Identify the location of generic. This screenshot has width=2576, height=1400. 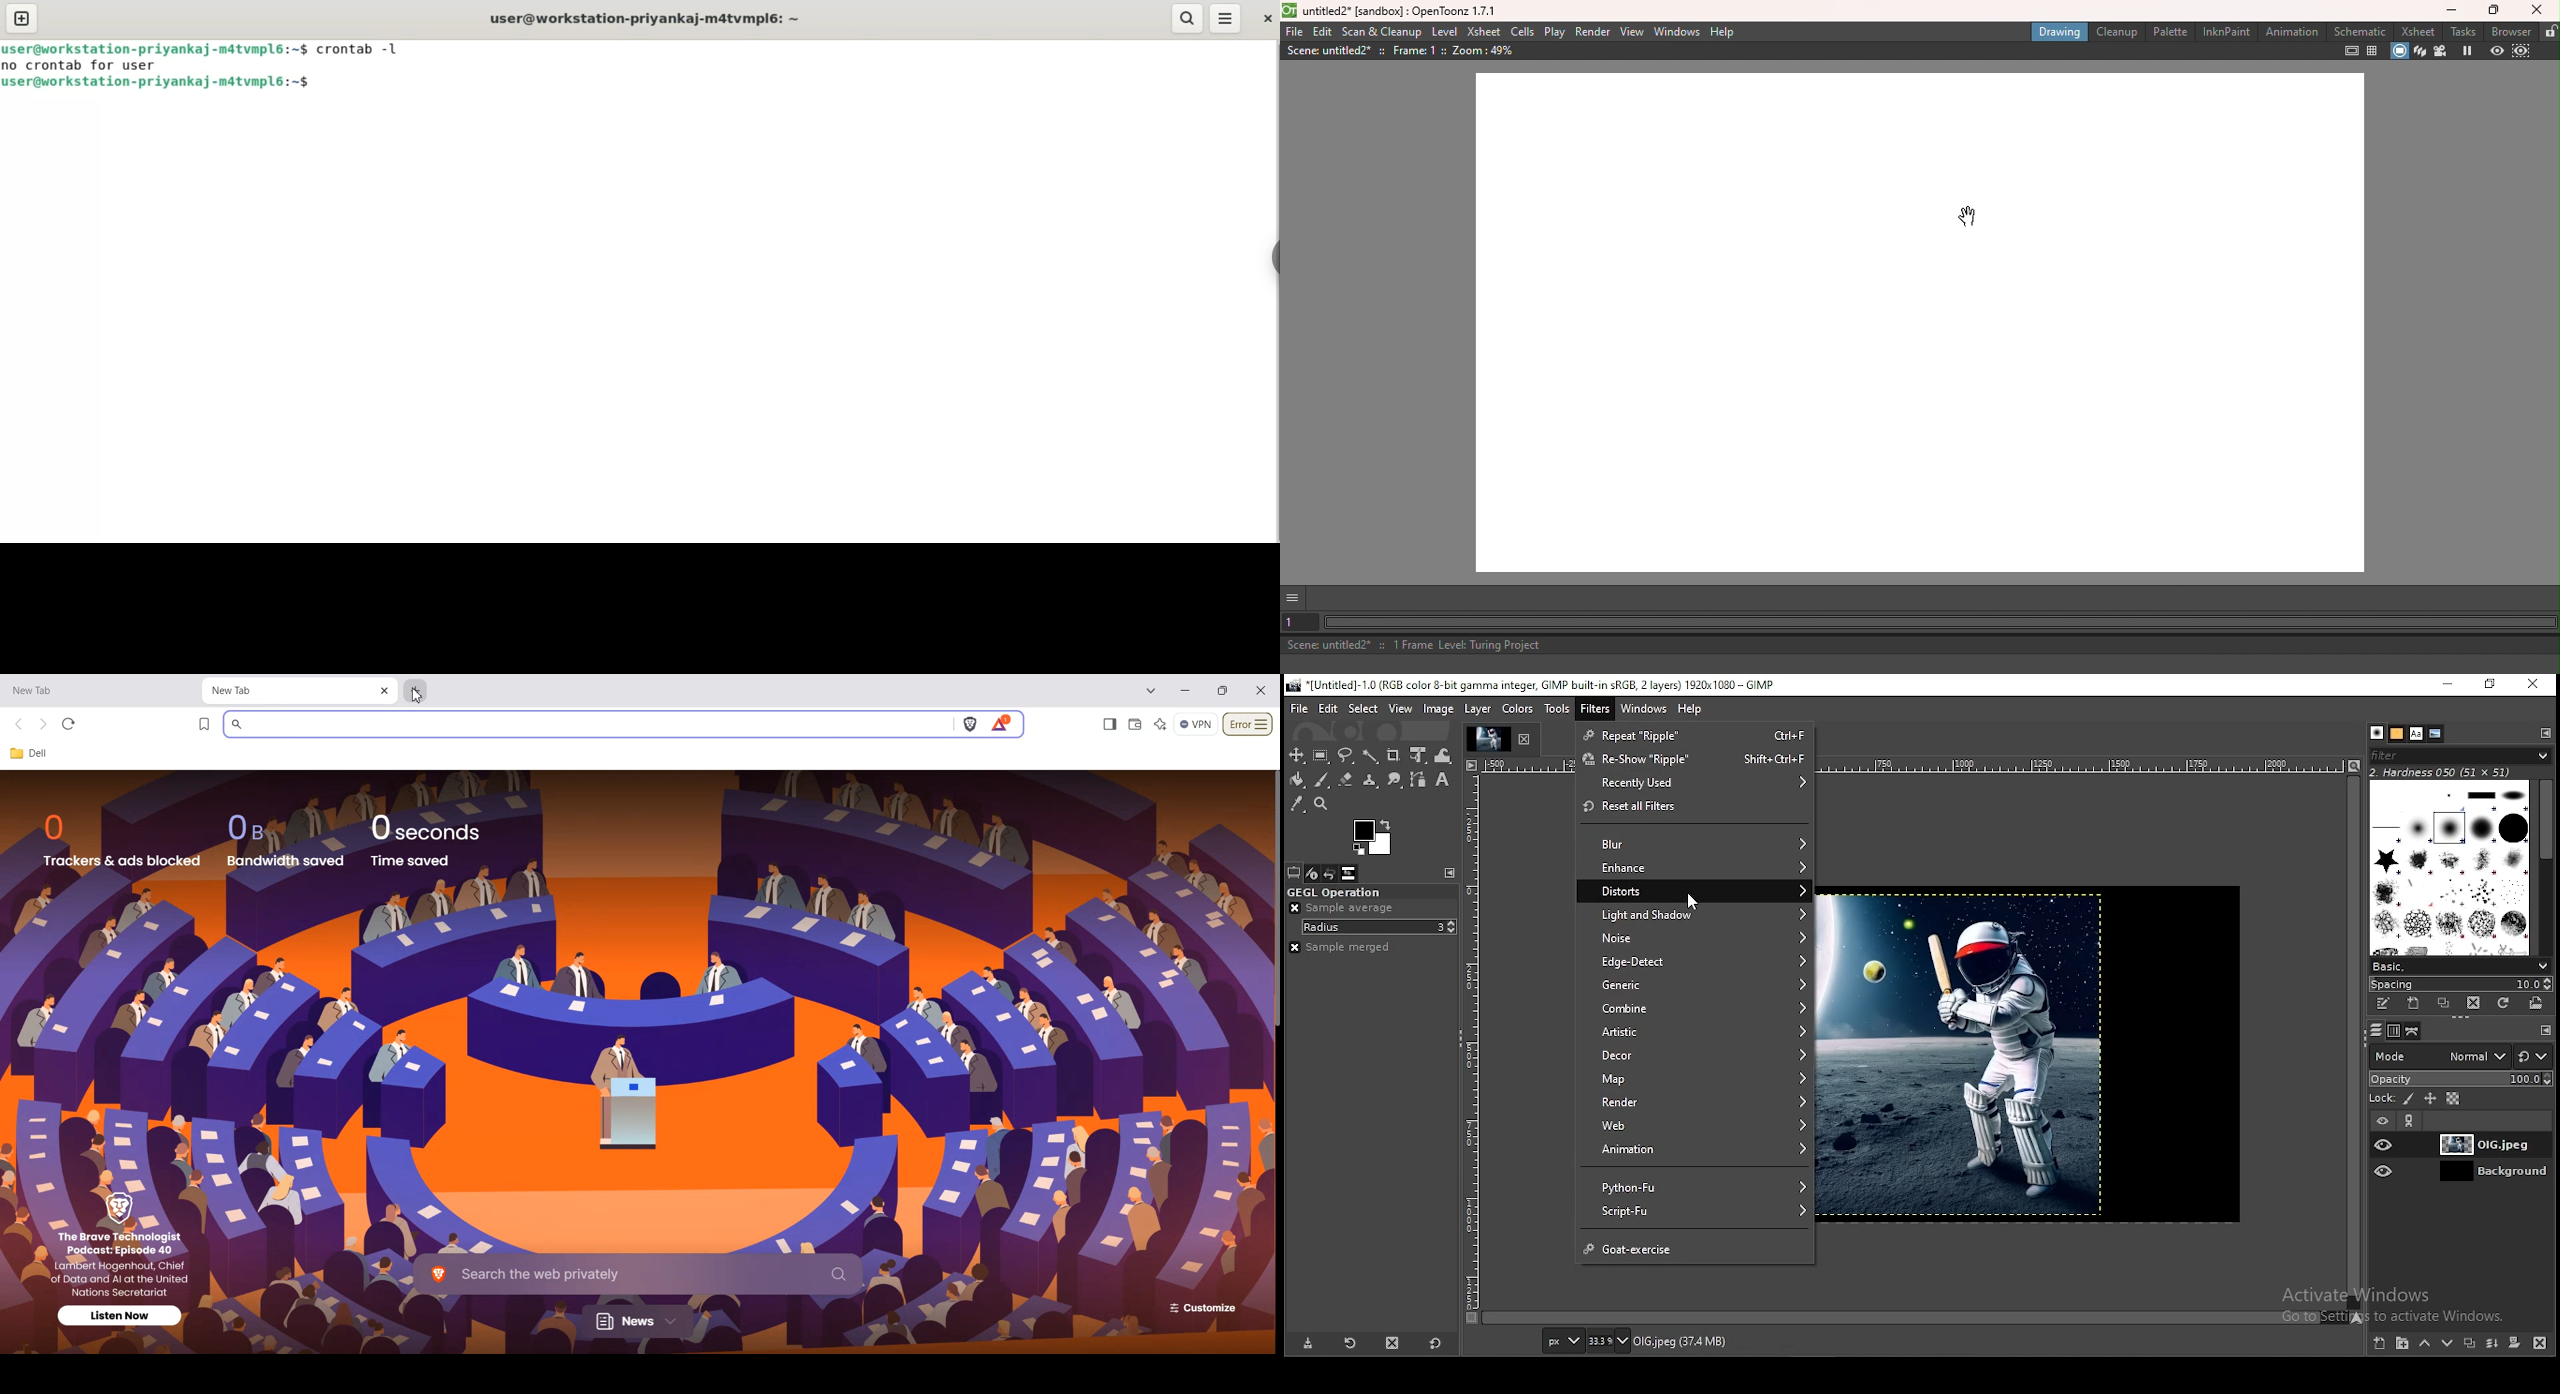
(1701, 985).